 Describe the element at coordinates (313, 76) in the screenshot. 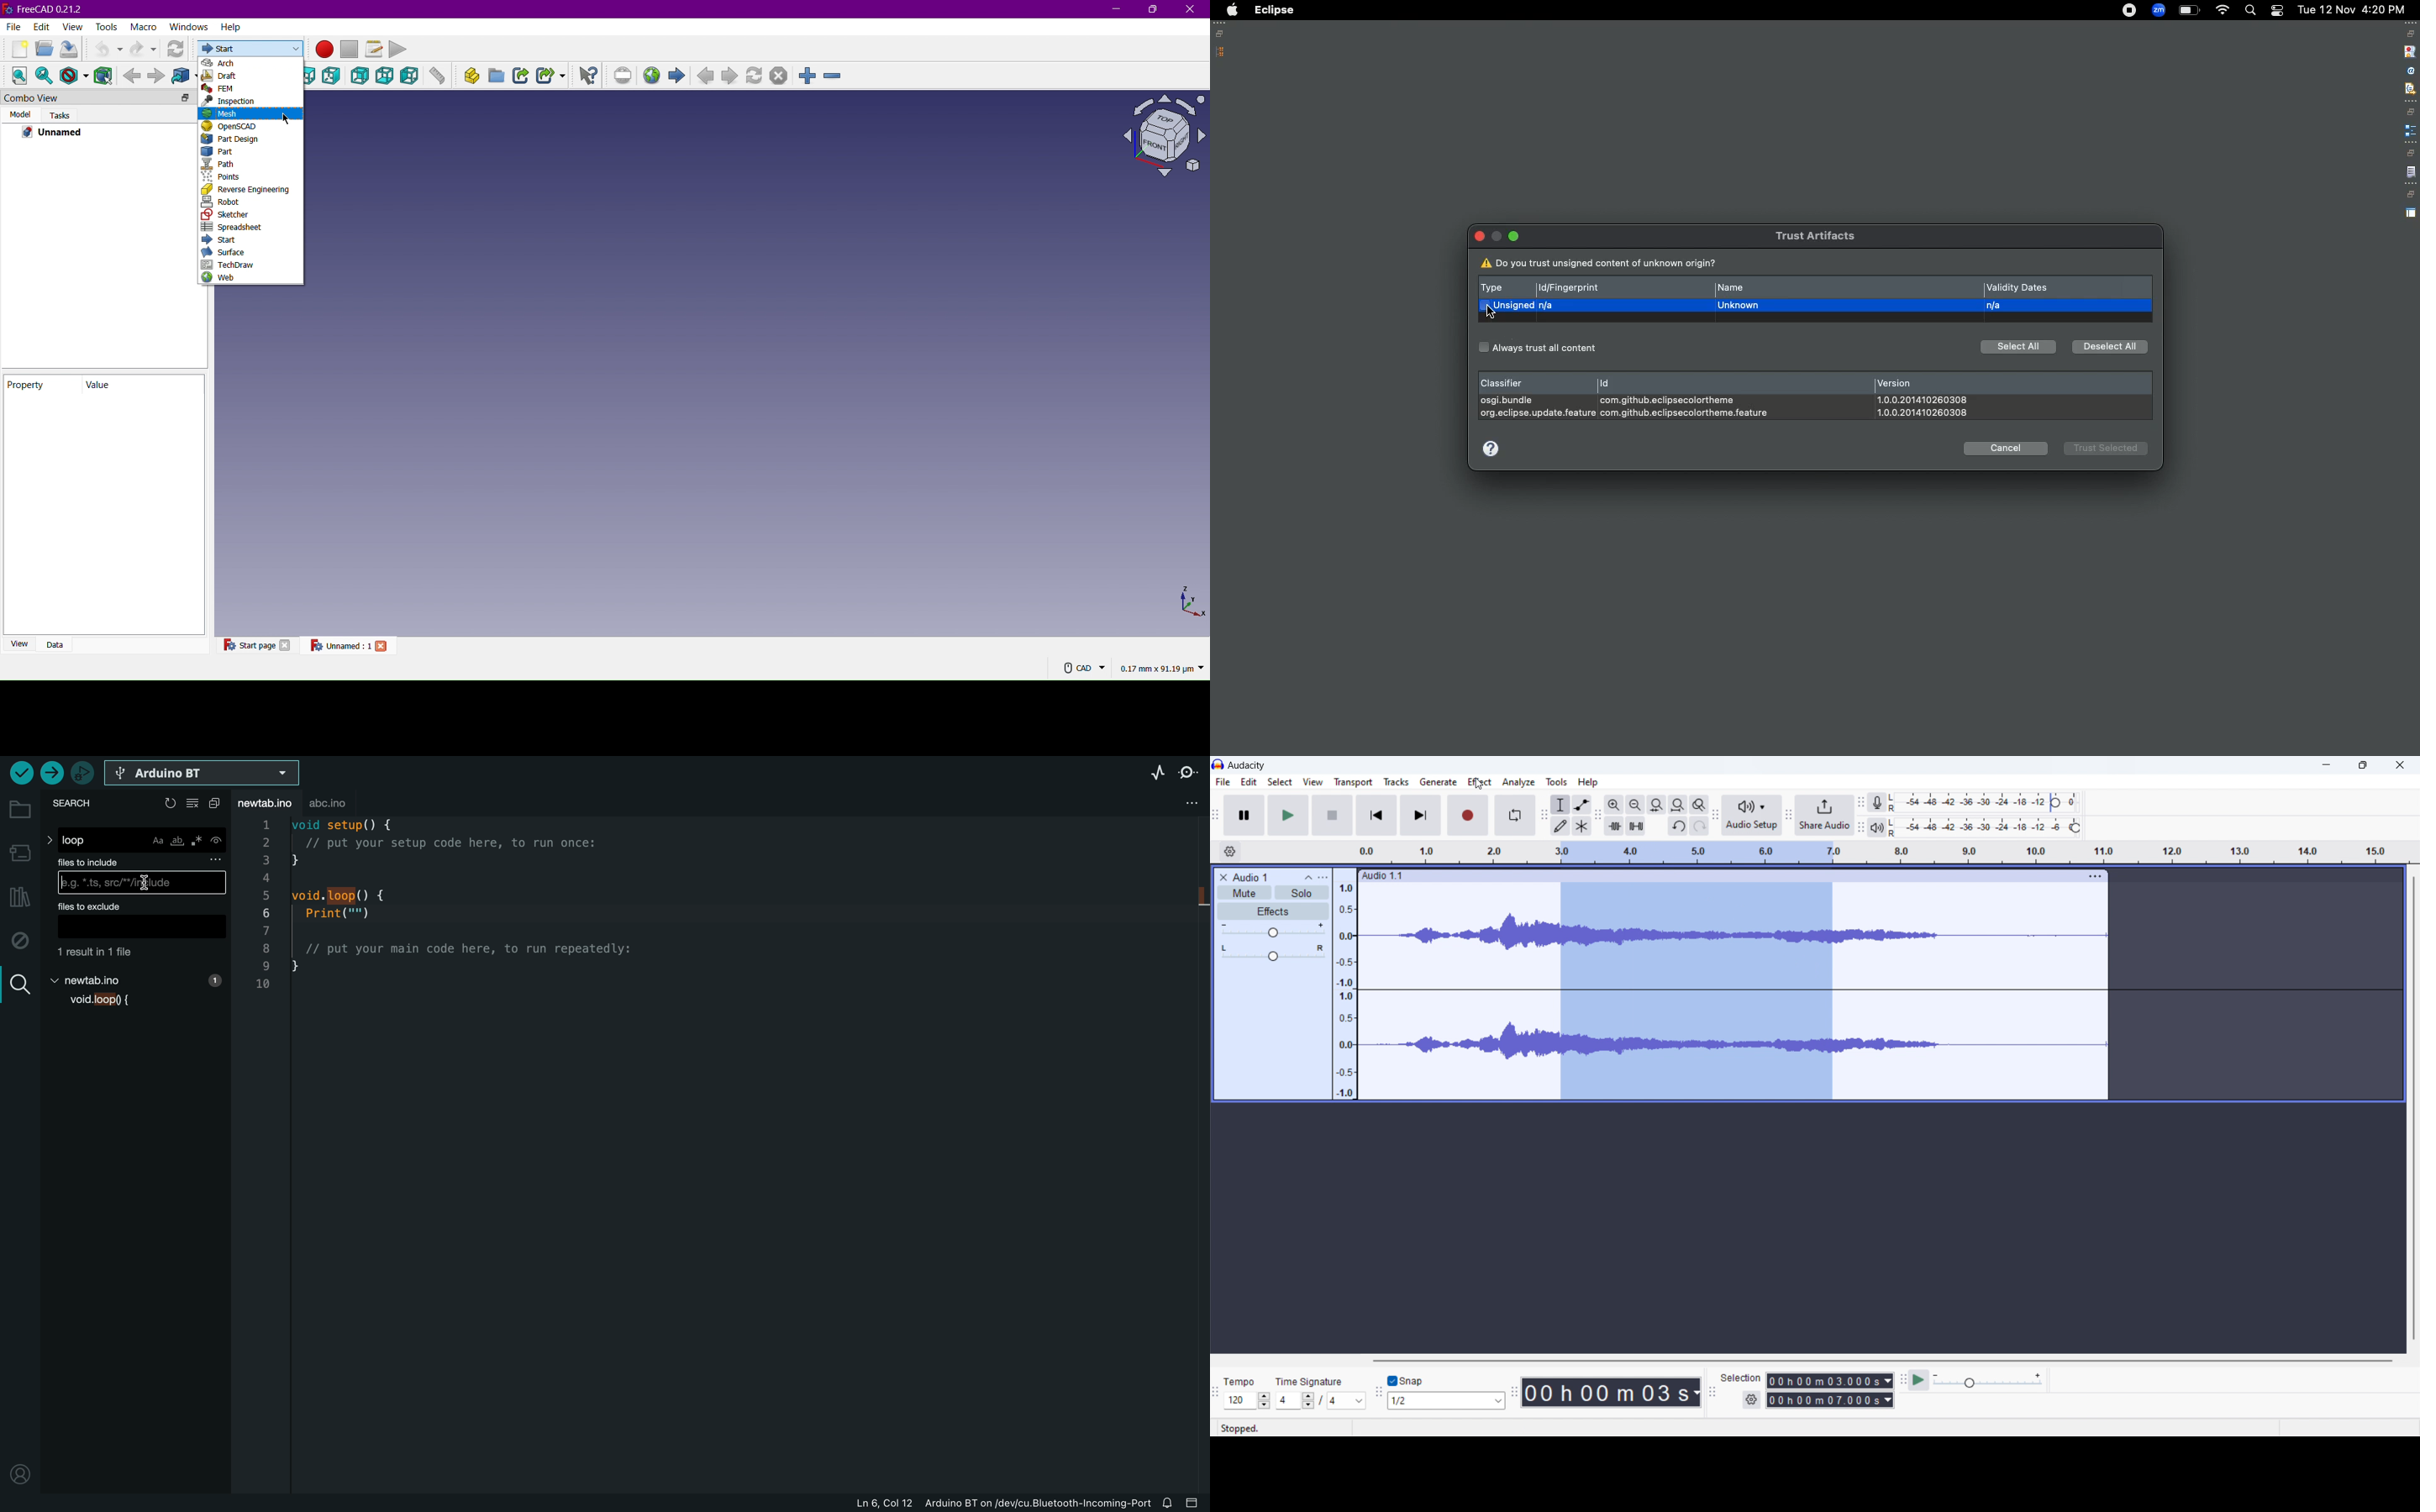

I see `Top` at that location.